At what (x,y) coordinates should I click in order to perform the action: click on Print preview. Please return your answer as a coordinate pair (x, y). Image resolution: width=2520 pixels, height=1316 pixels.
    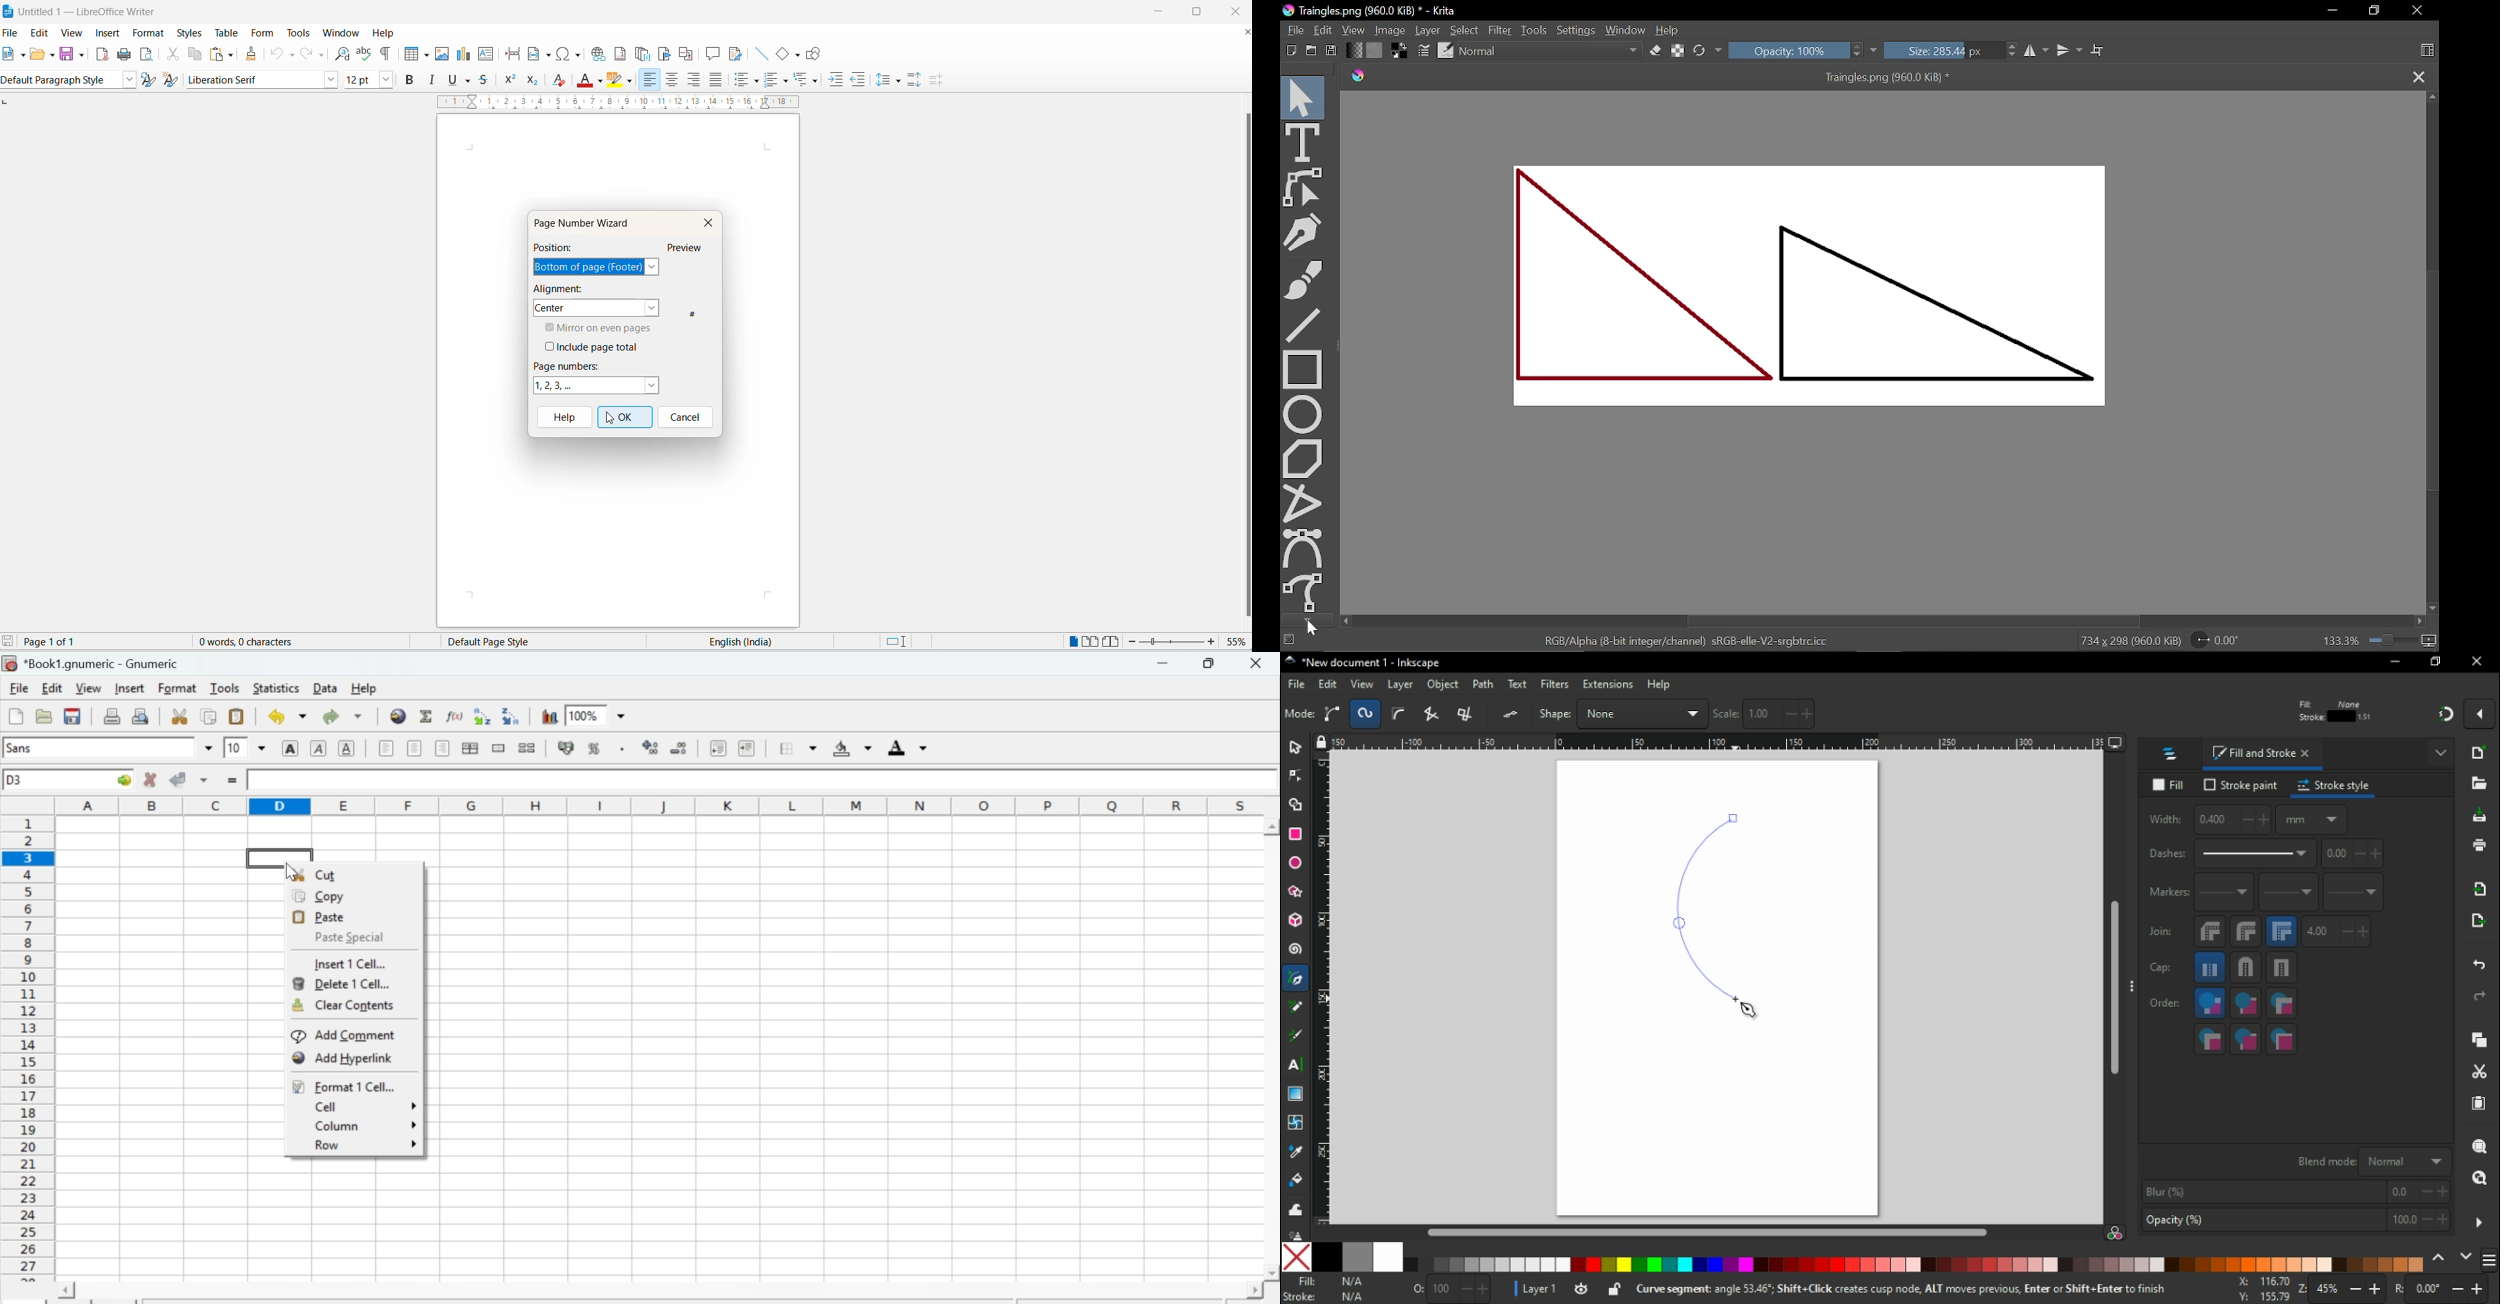
    Looking at the image, I should click on (144, 716).